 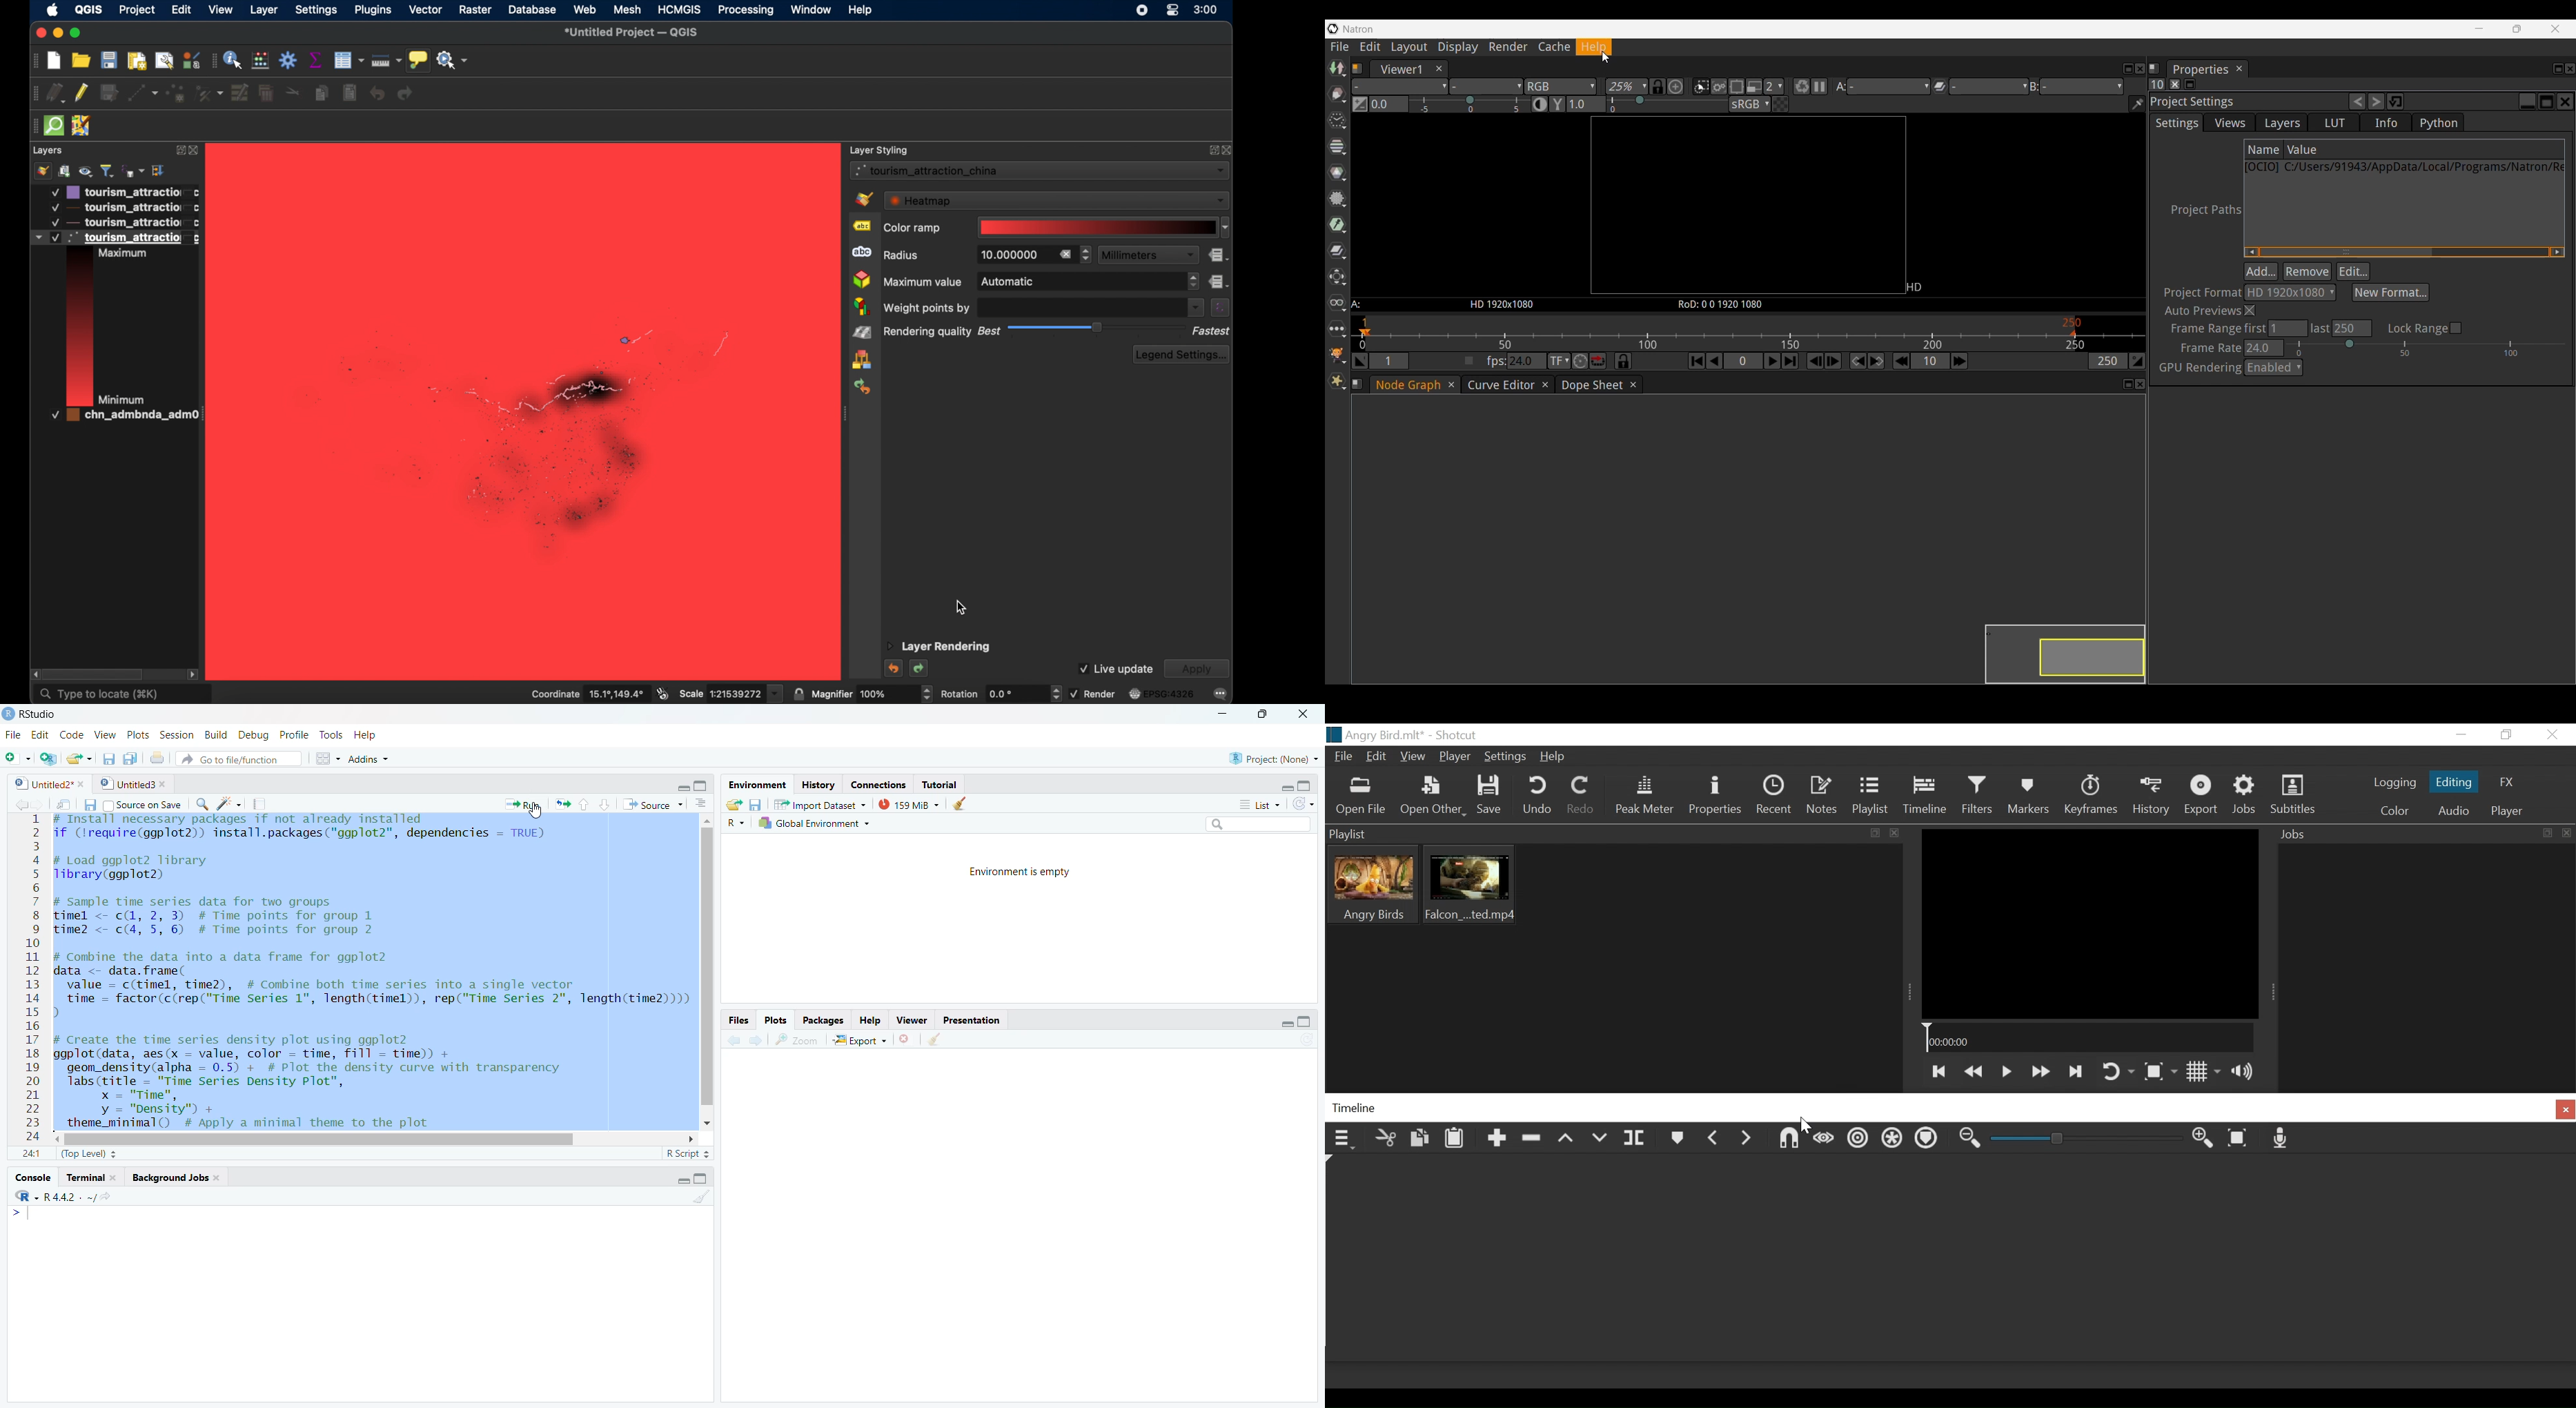 I want to click on Tools, so click(x=330, y=736).